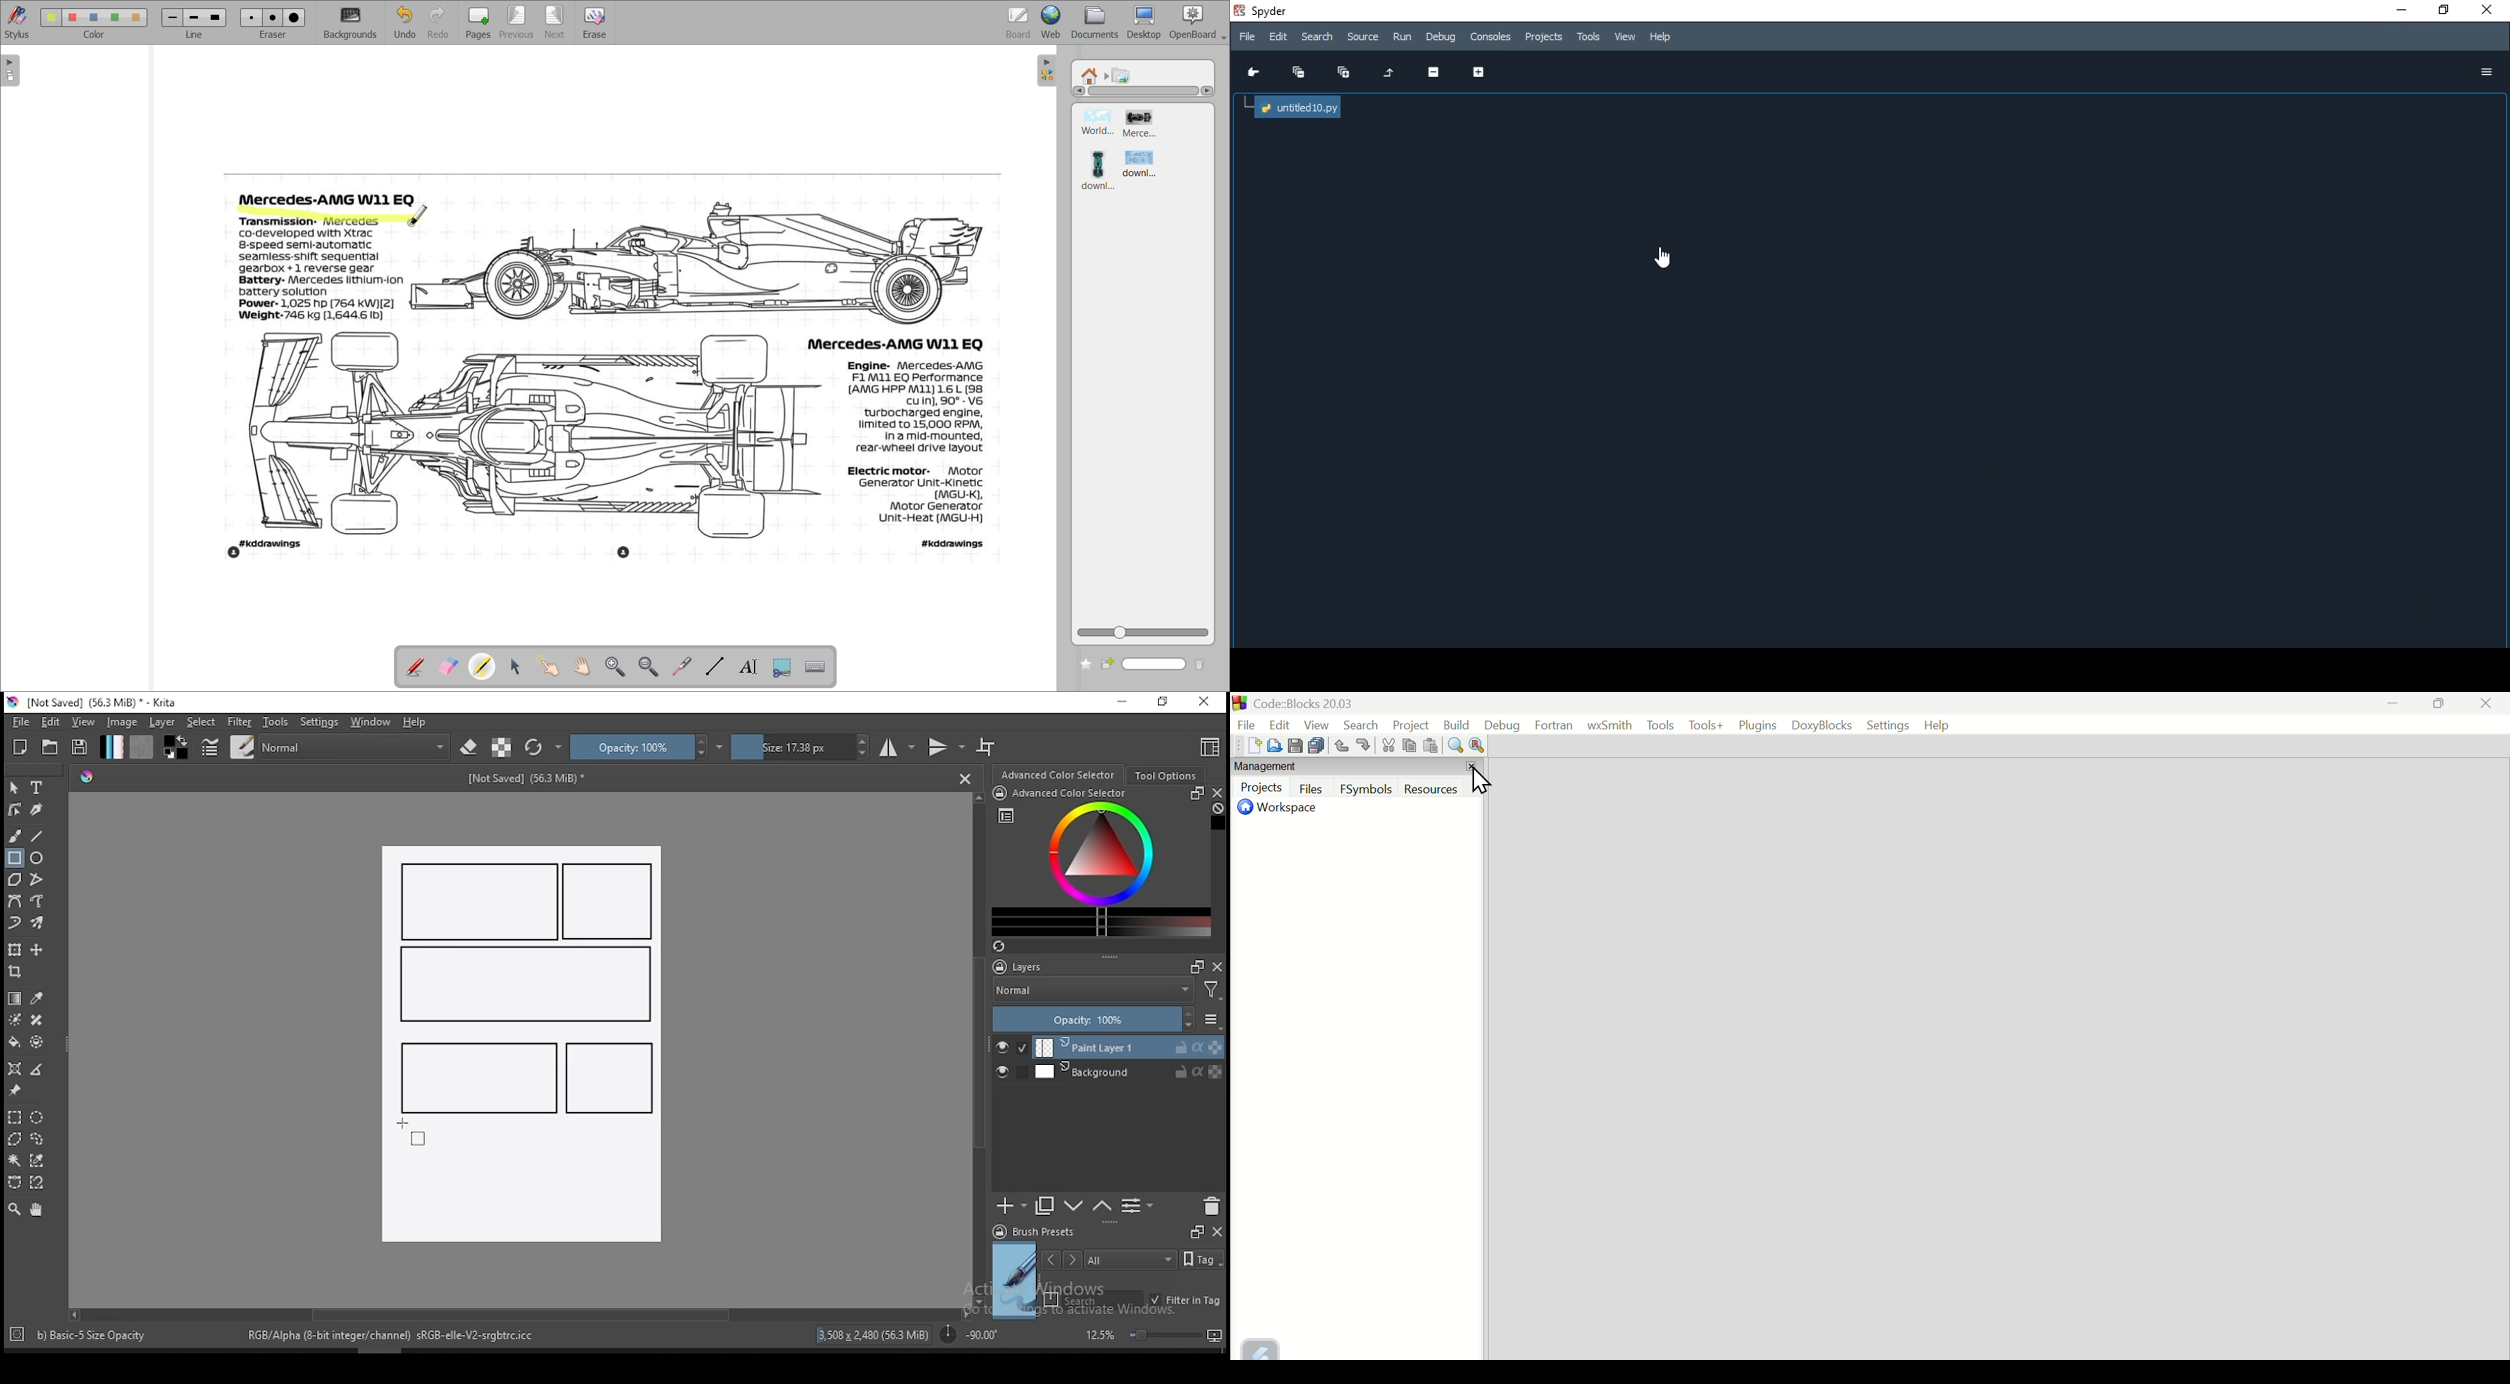 The image size is (2520, 1400). What do you see at coordinates (520, 1187) in the screenshot?
I see `Image` at bounding box center [520, 1187].